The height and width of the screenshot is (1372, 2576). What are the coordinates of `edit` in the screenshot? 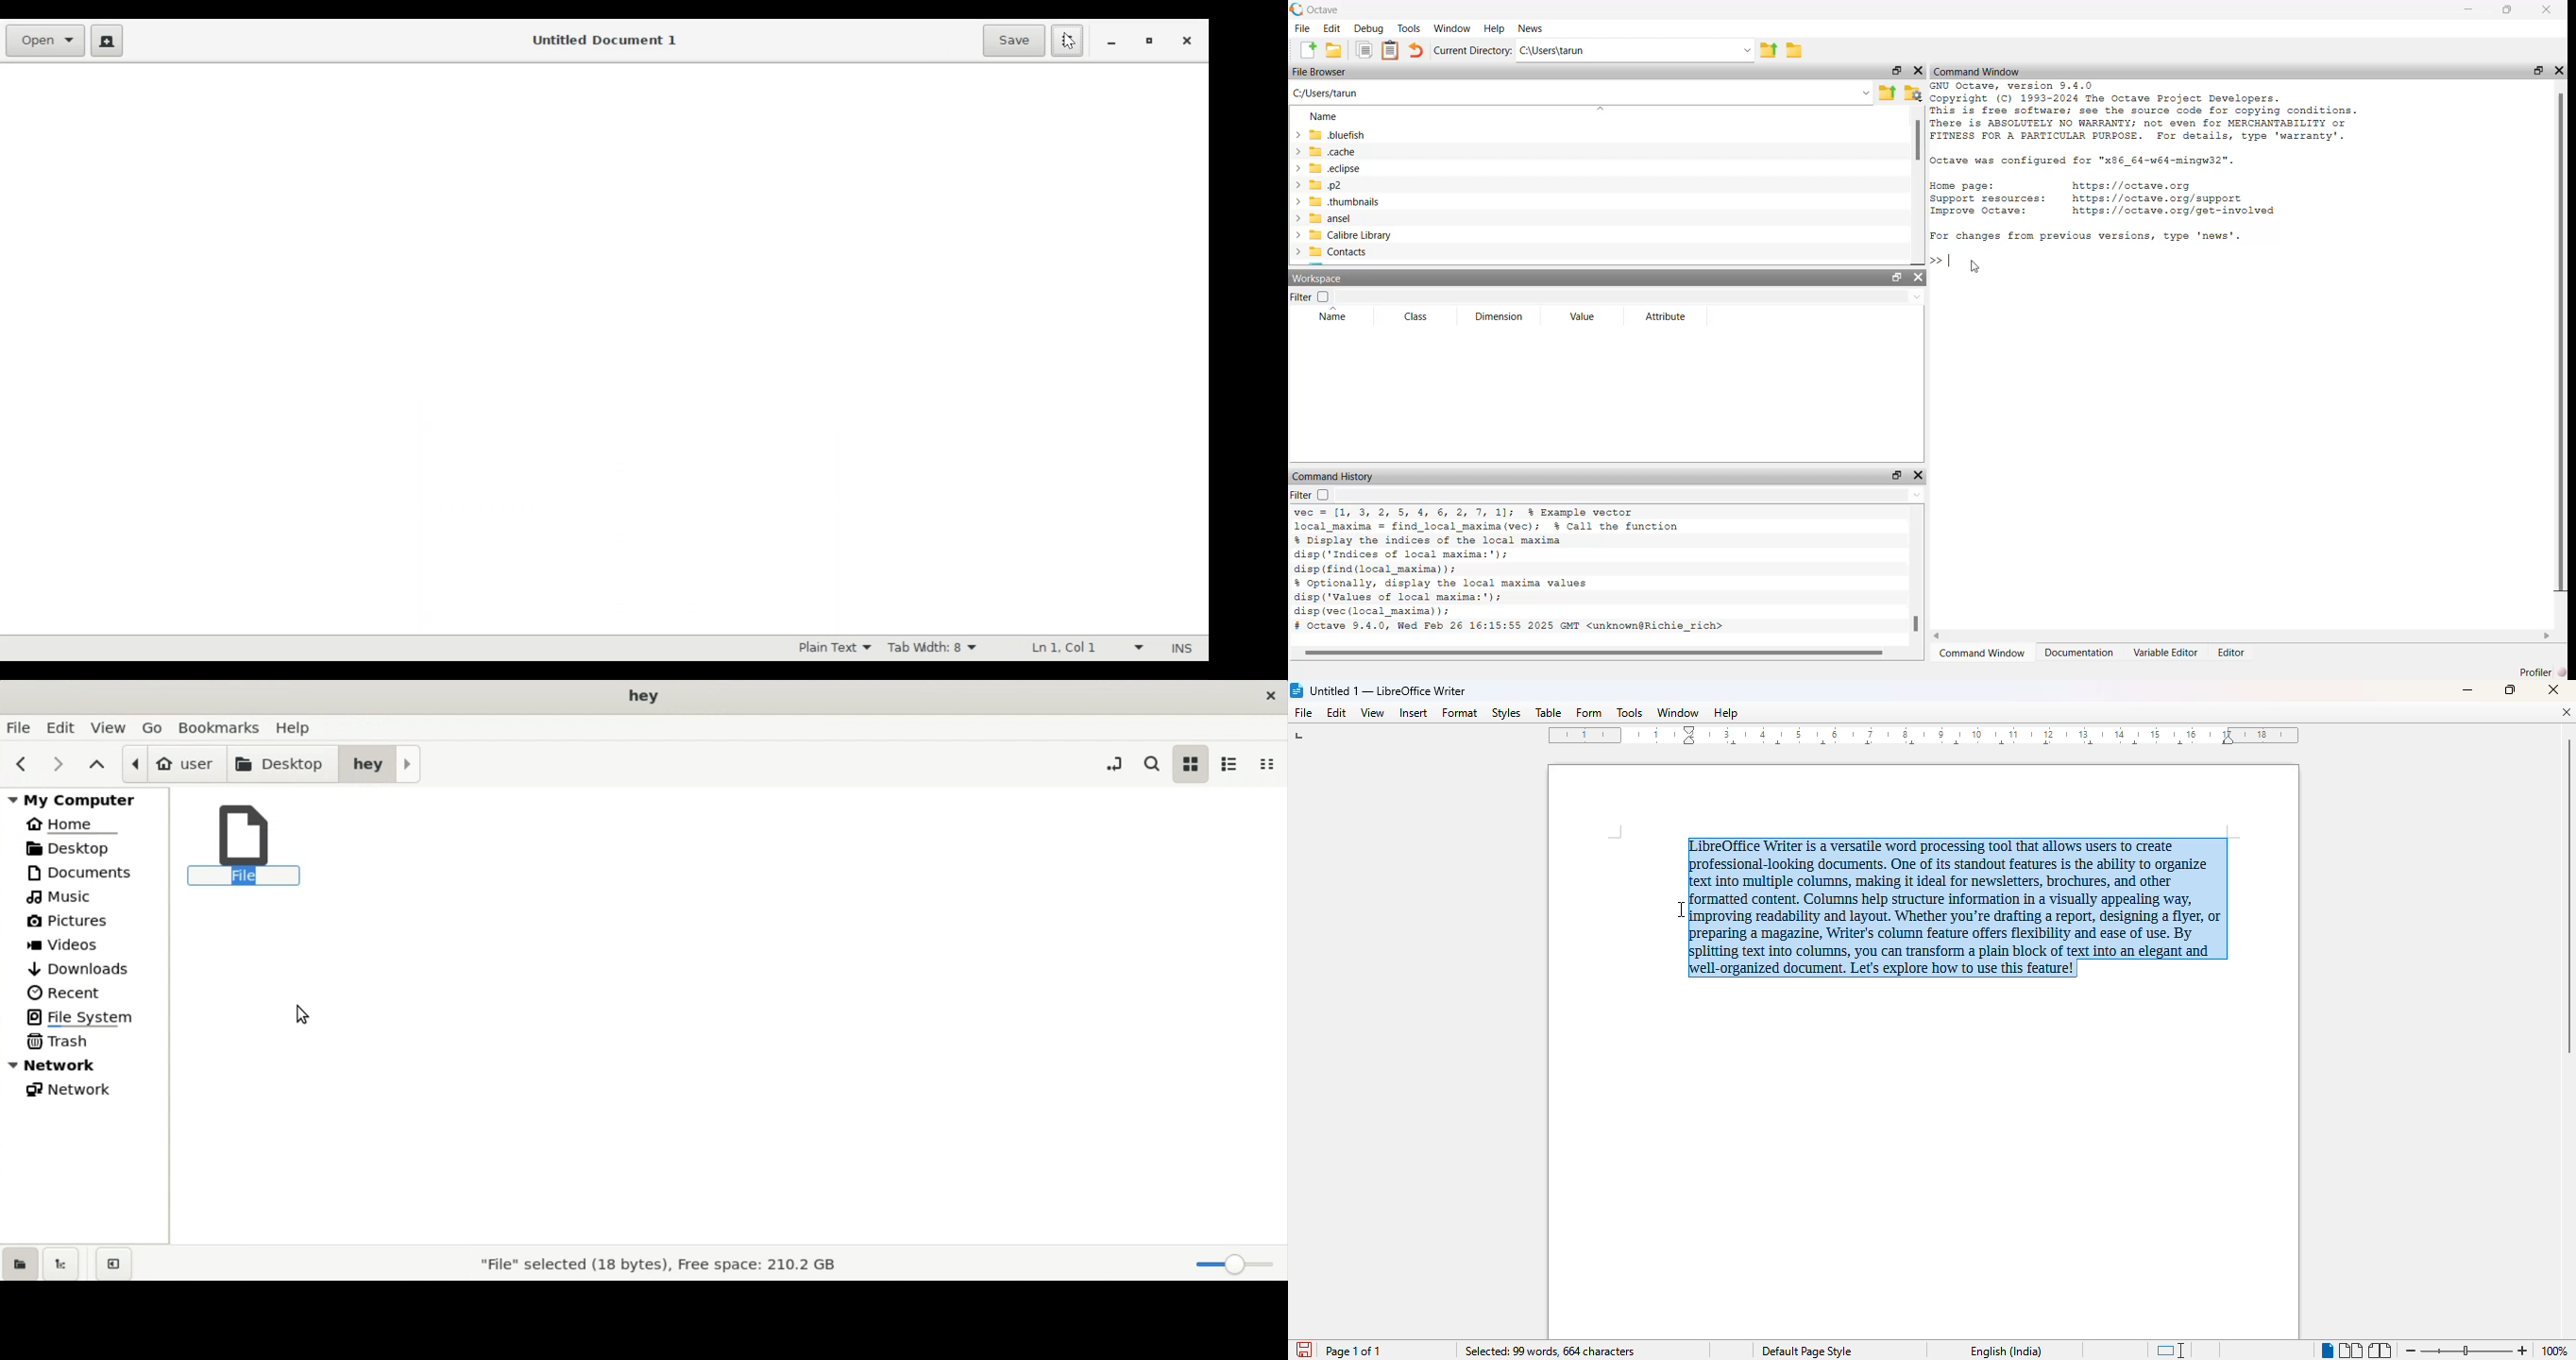 It's located at (1337, 712).